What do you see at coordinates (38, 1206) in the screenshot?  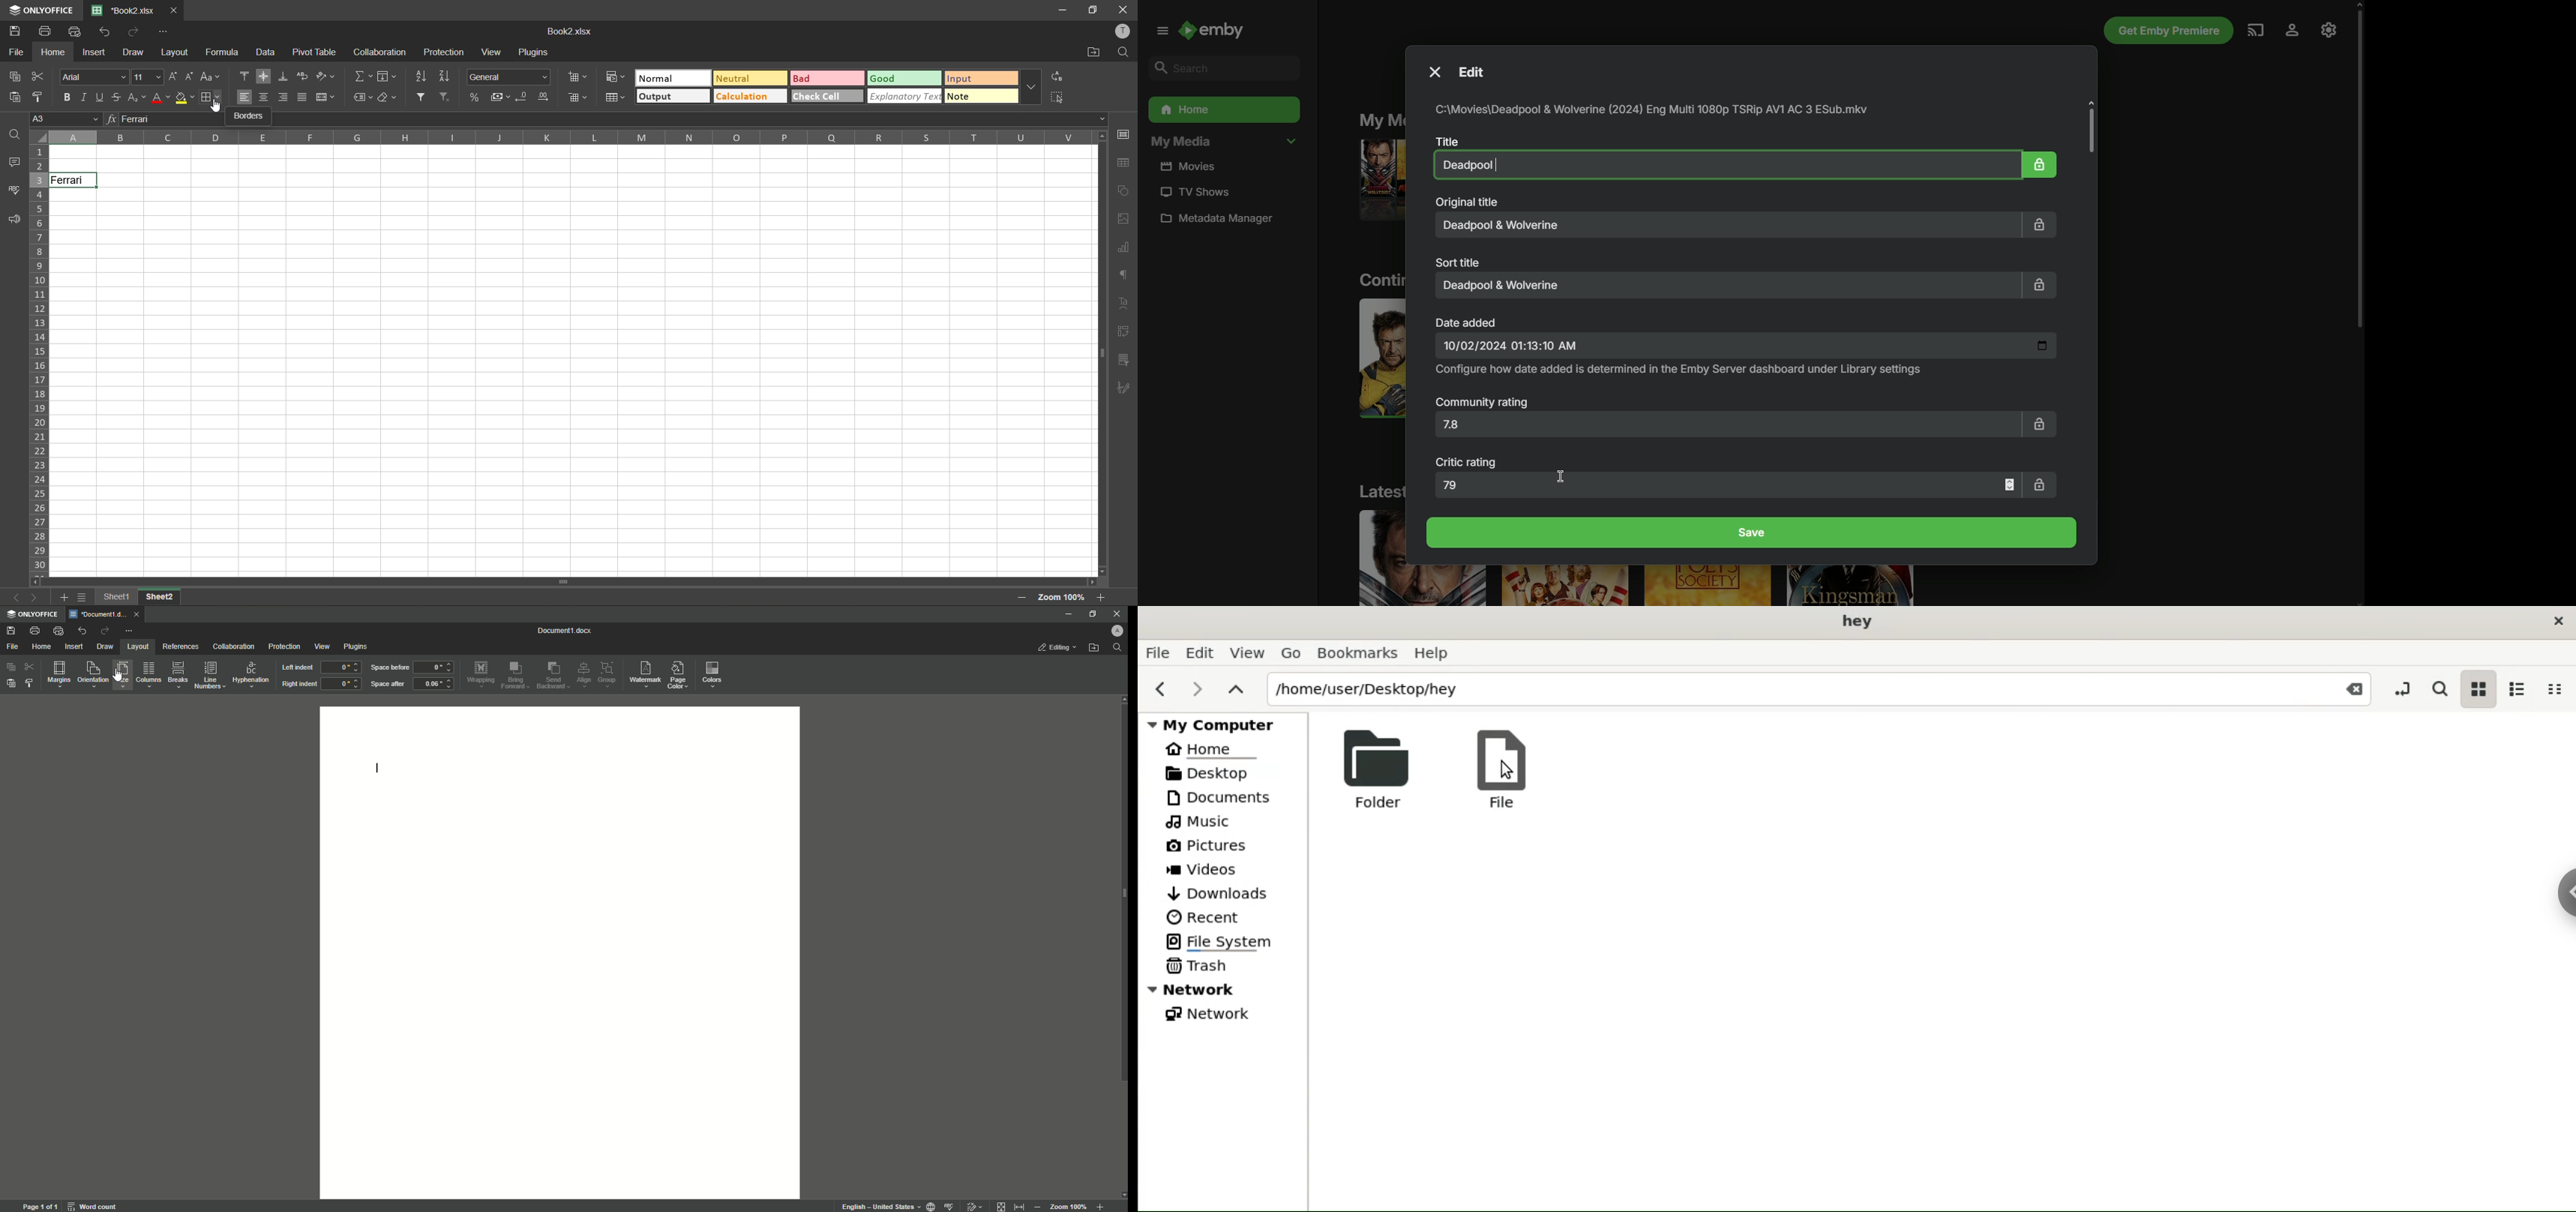 I see `Page 1 of 1` at bounding box center [38, 1206].